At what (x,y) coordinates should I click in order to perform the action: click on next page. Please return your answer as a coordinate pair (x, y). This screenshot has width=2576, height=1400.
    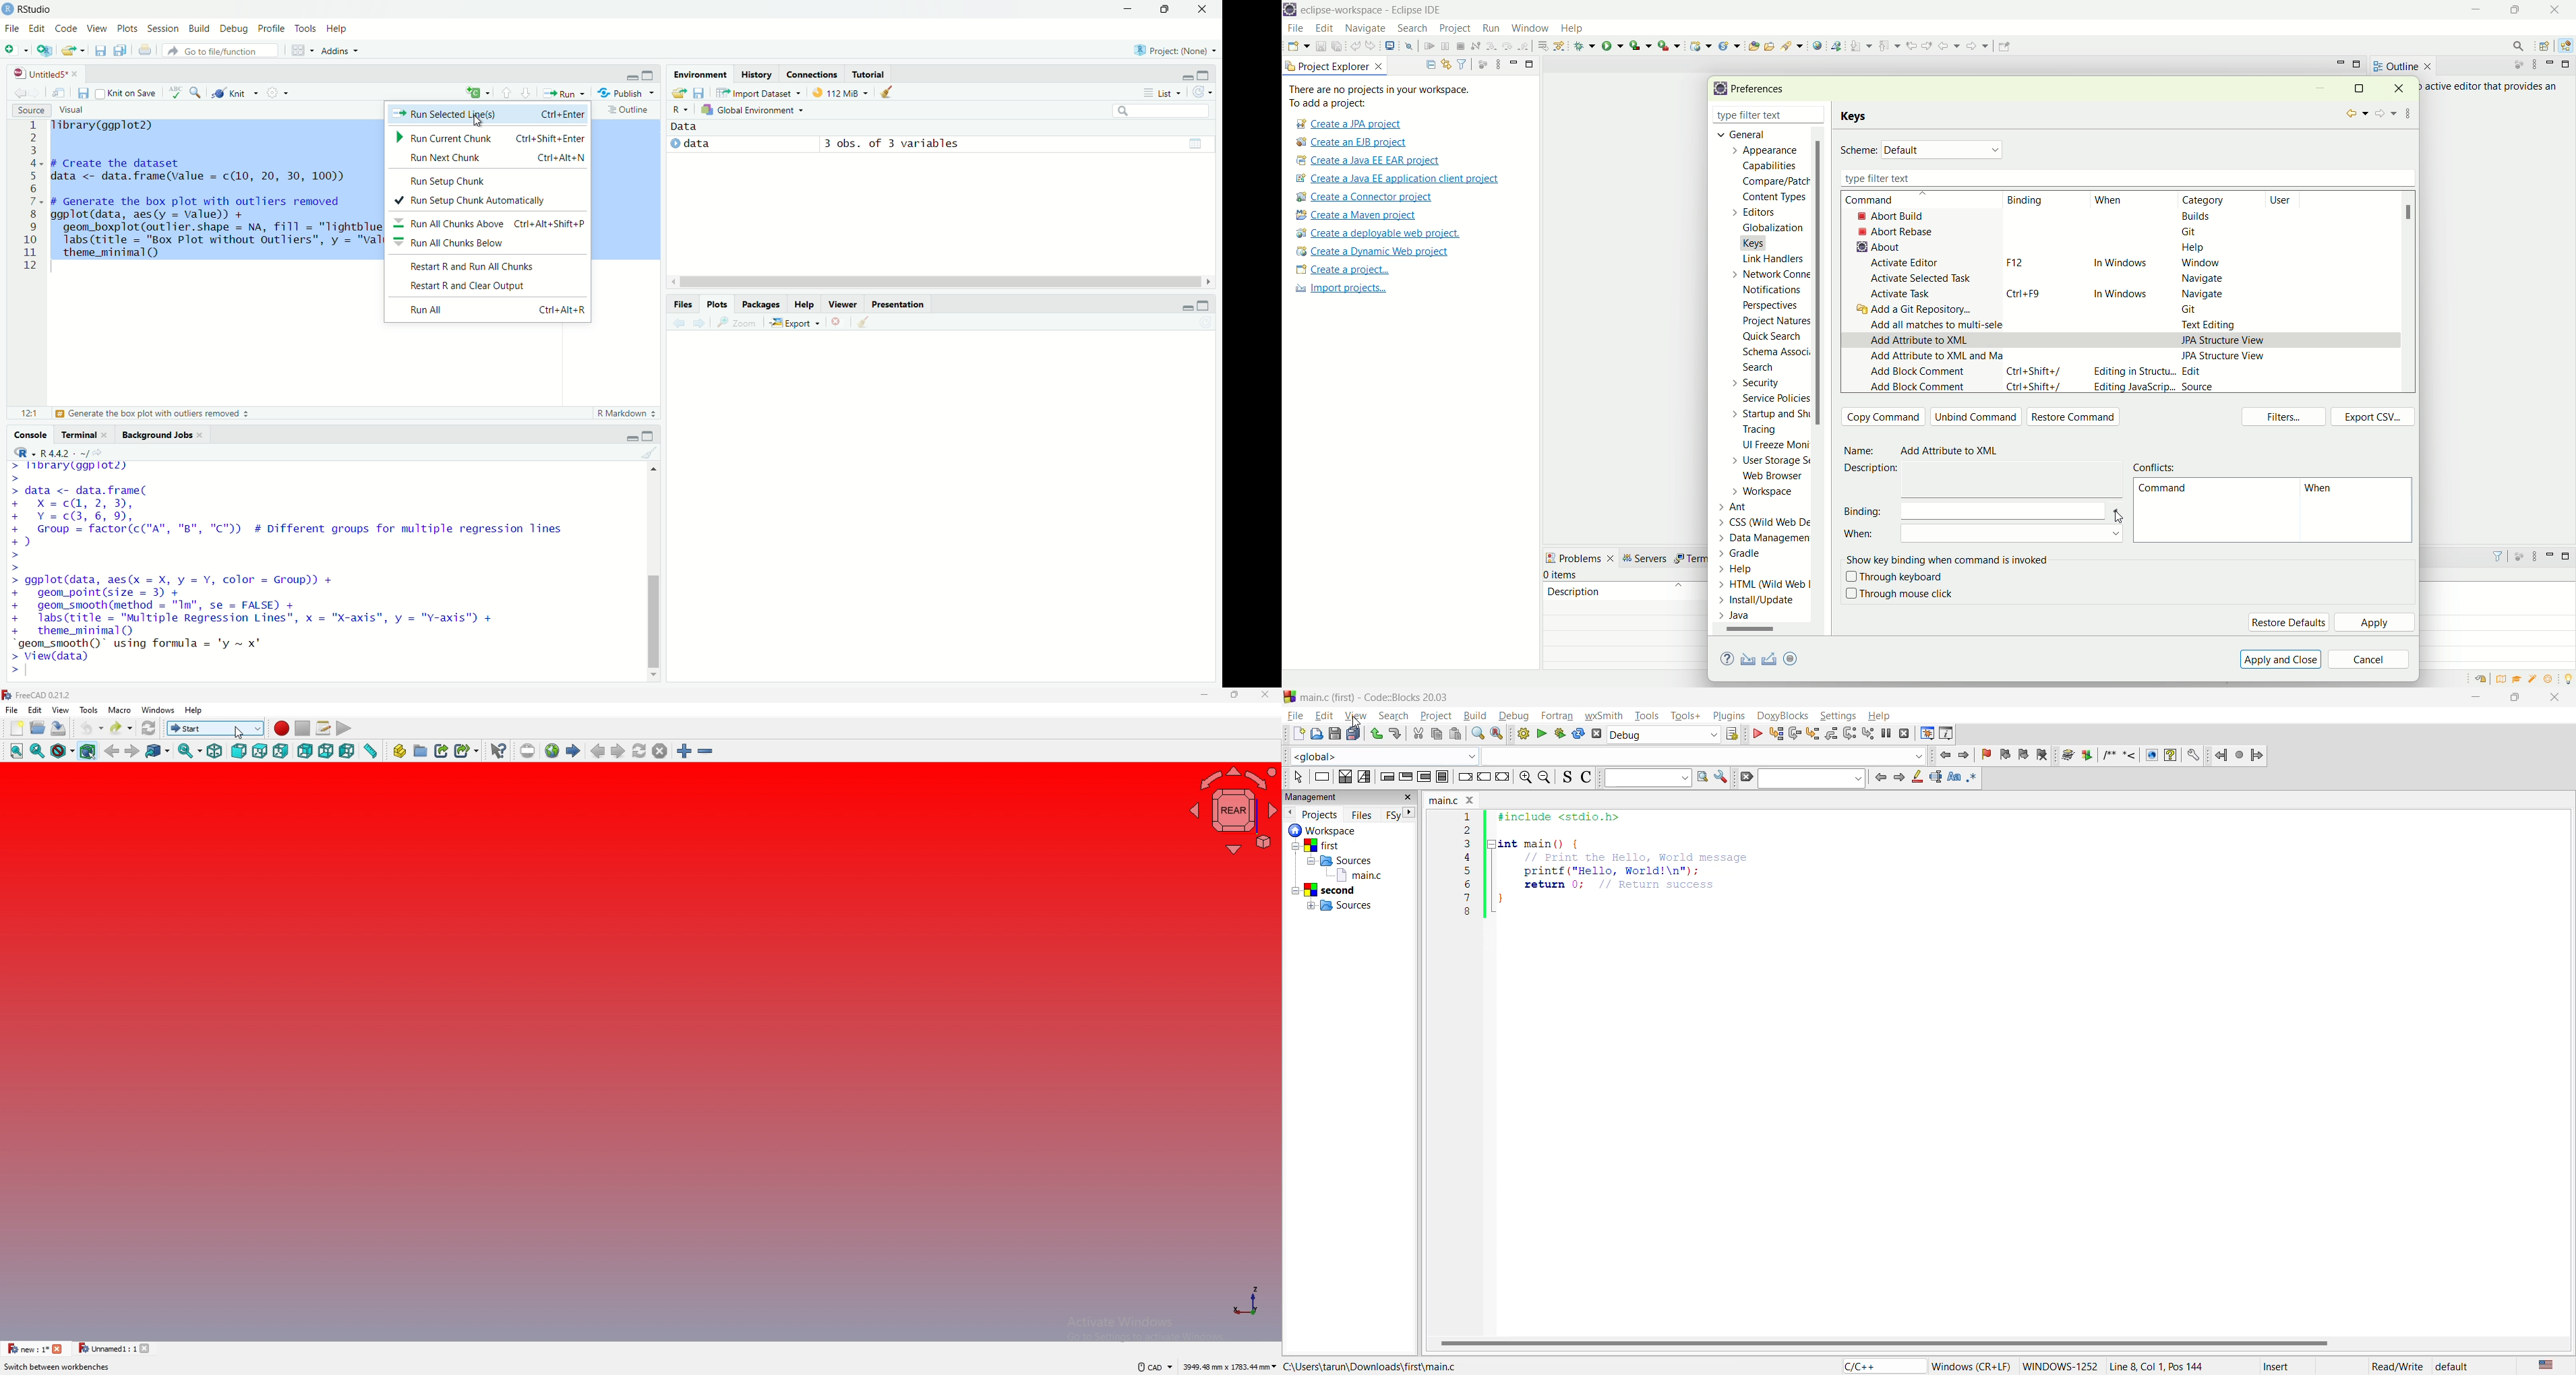
    Looking at the image, I should click on (618, 750).